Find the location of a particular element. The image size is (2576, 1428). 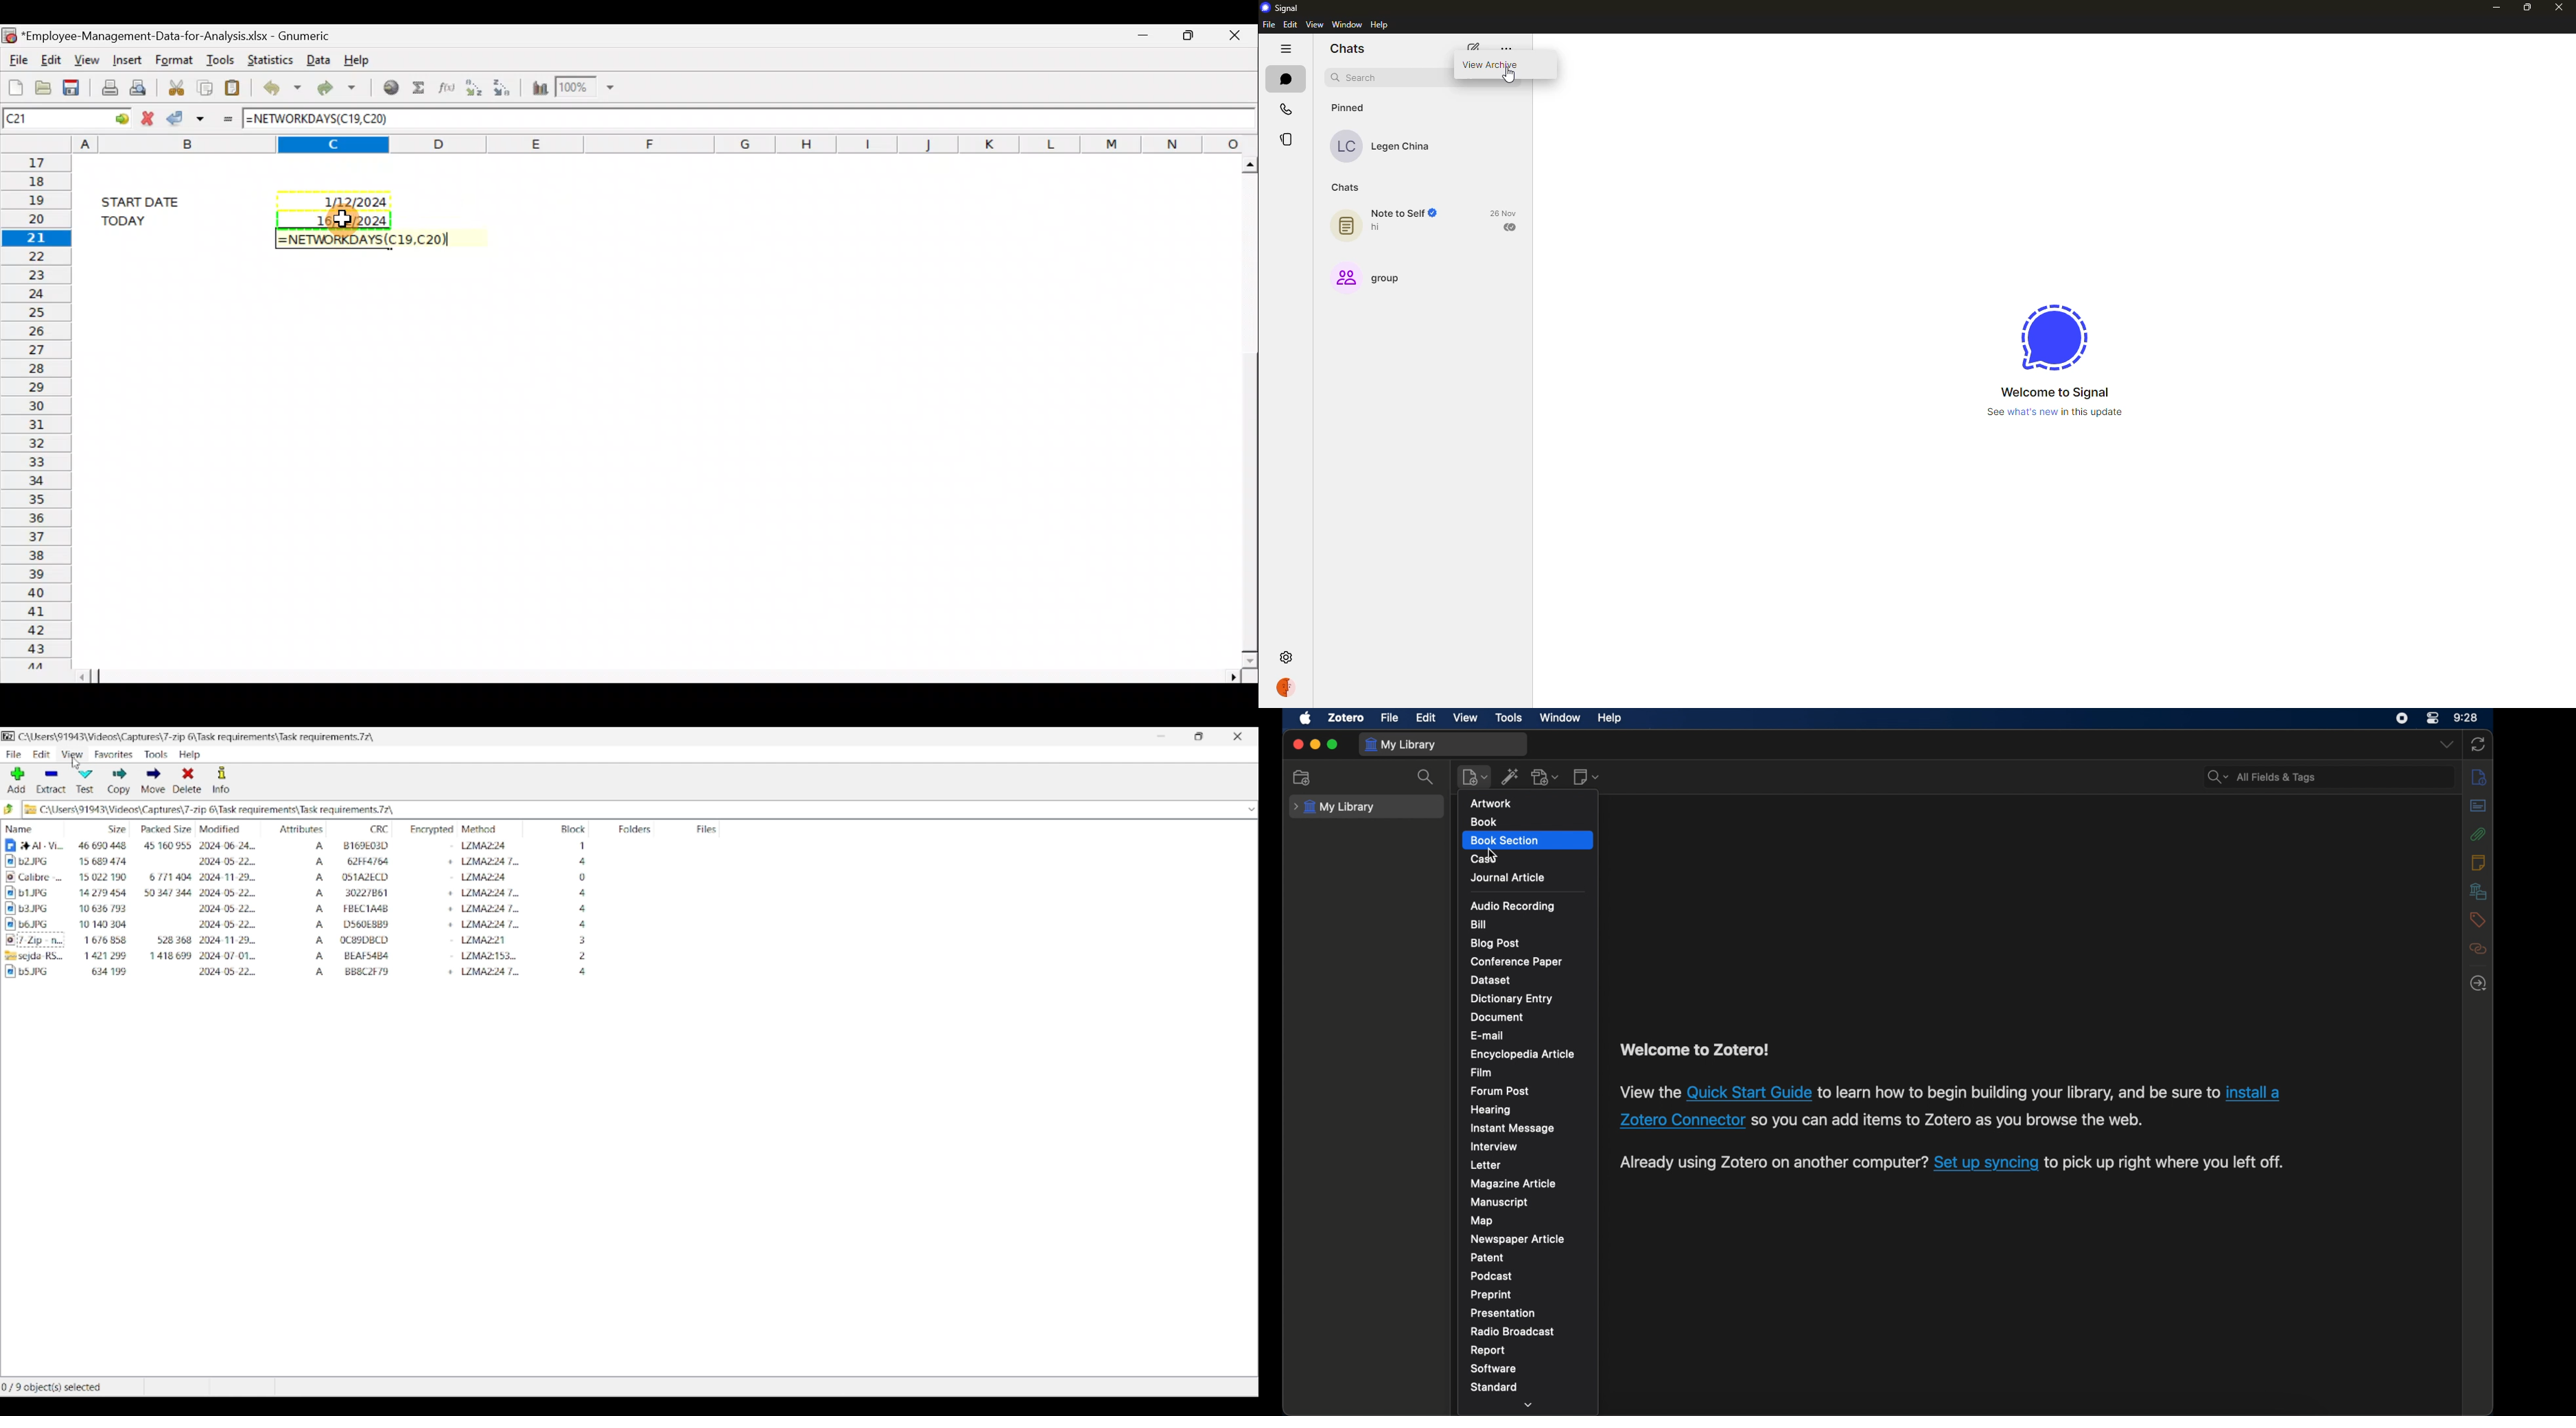

software is located at coordinates (1493, 1368).